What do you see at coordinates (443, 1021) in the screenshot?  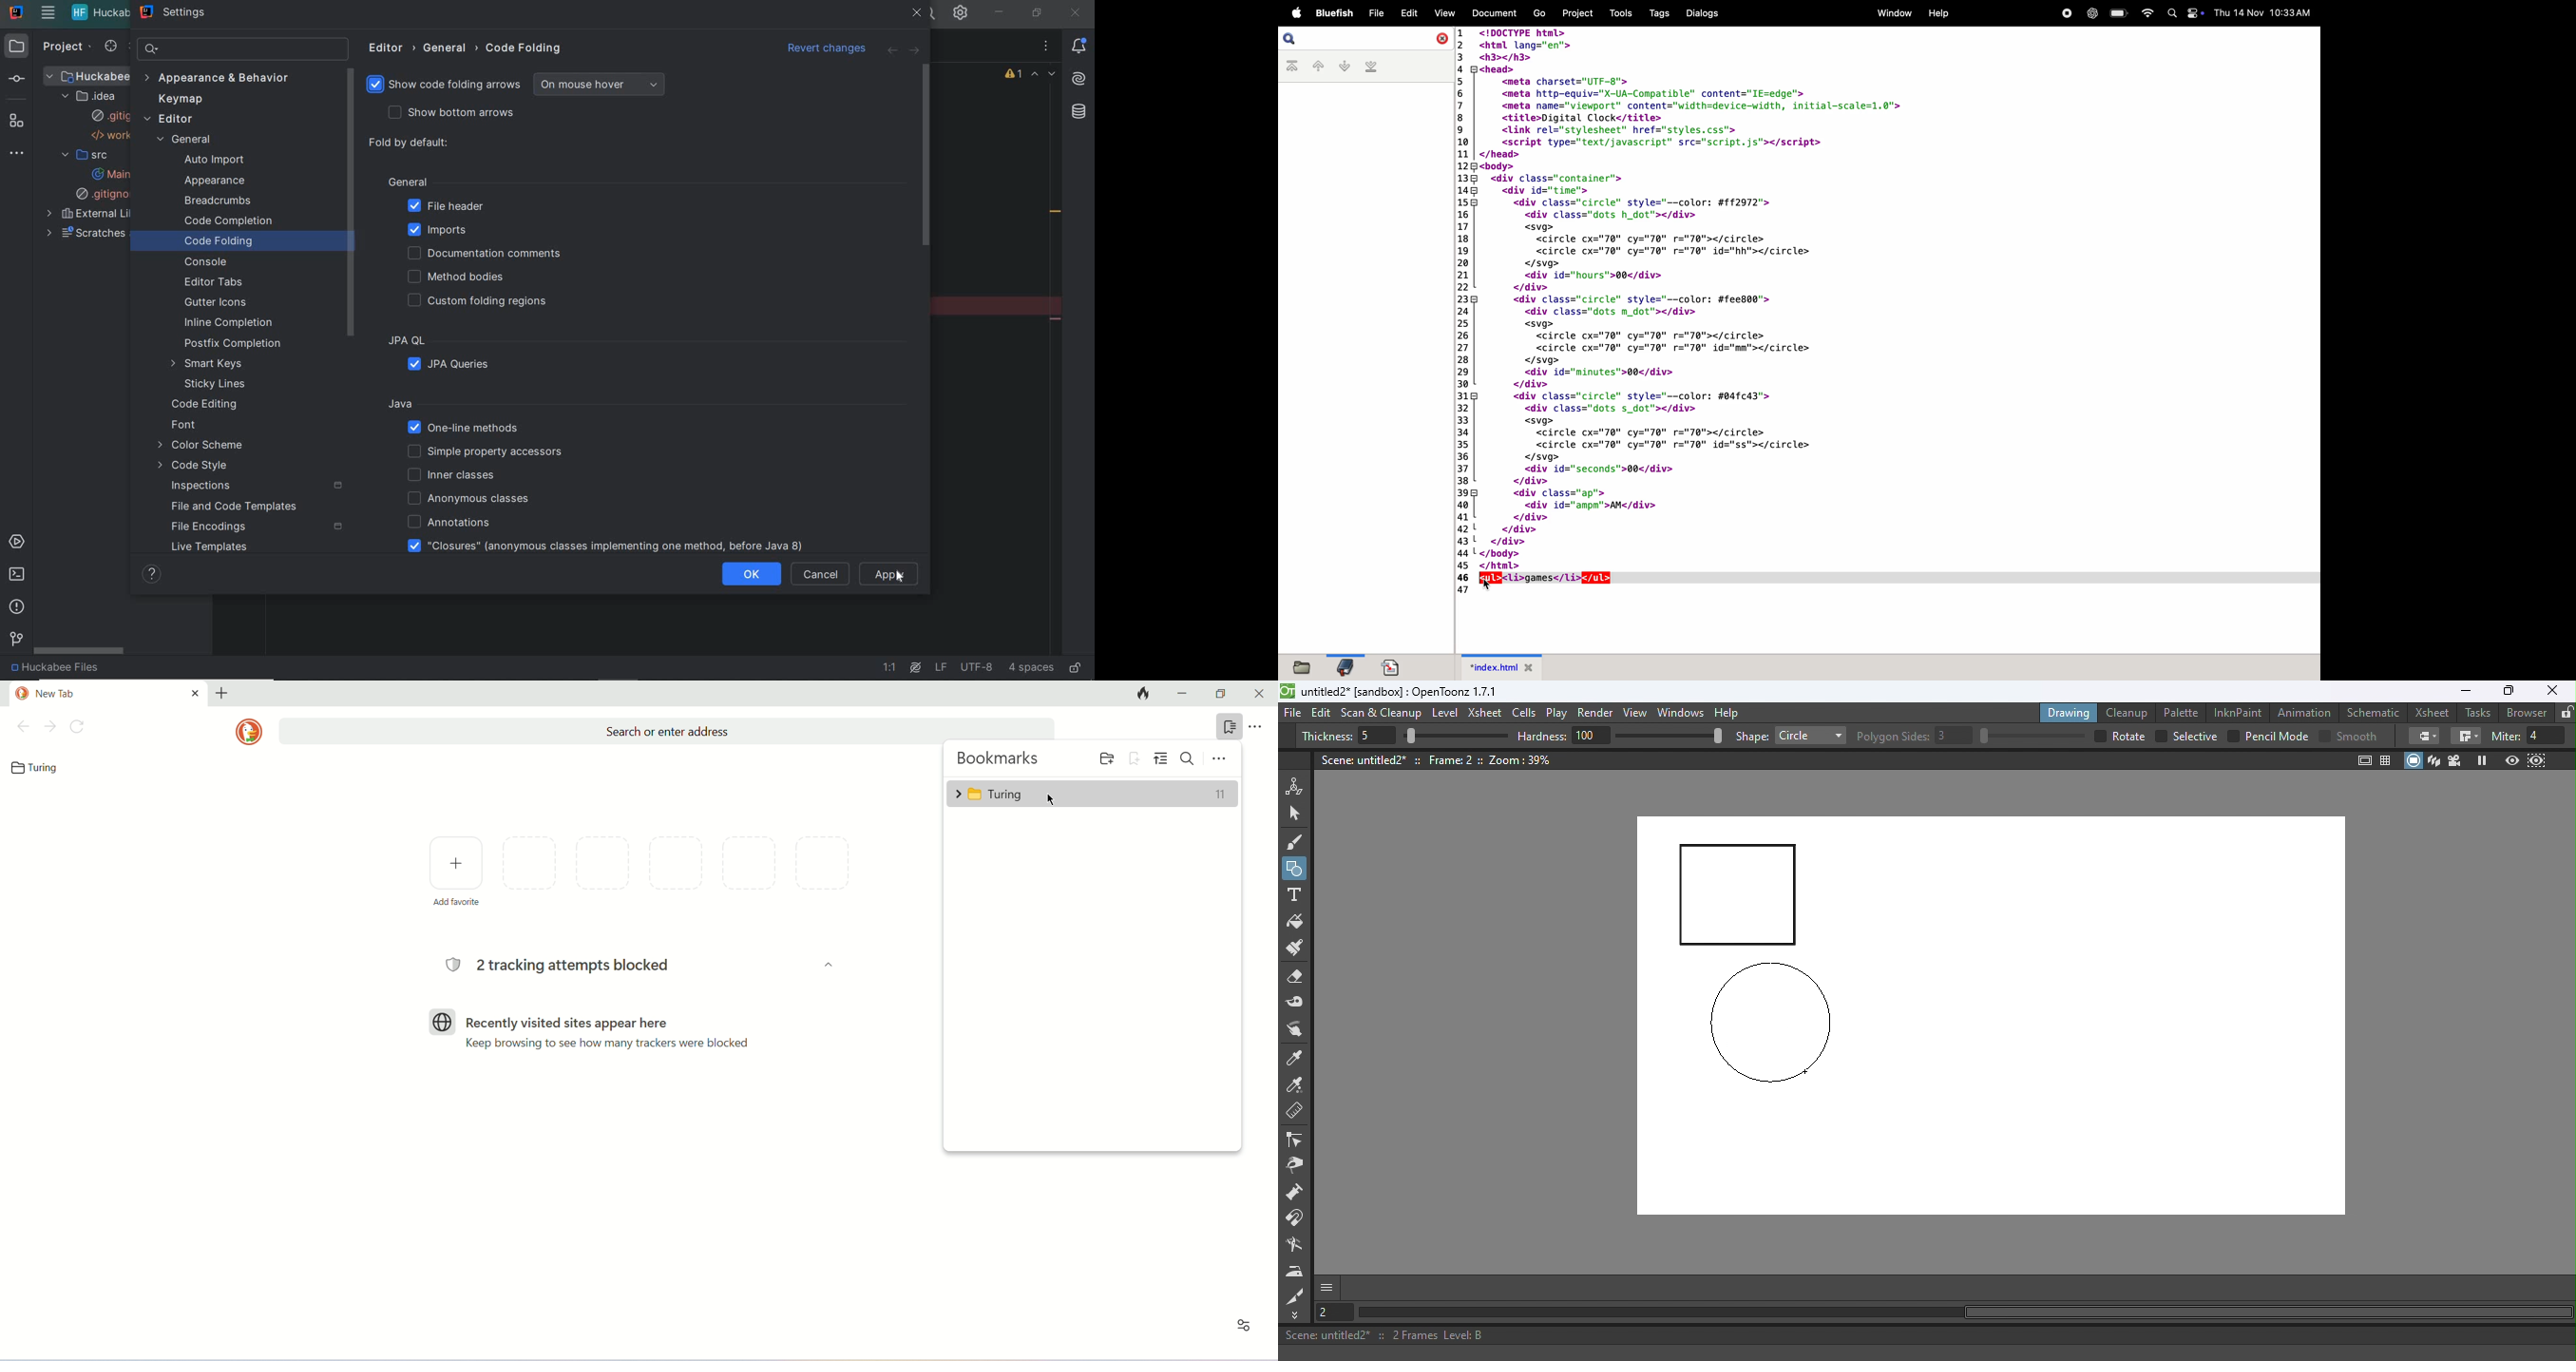 I see `Logo` at bounding box center [443, 1021].